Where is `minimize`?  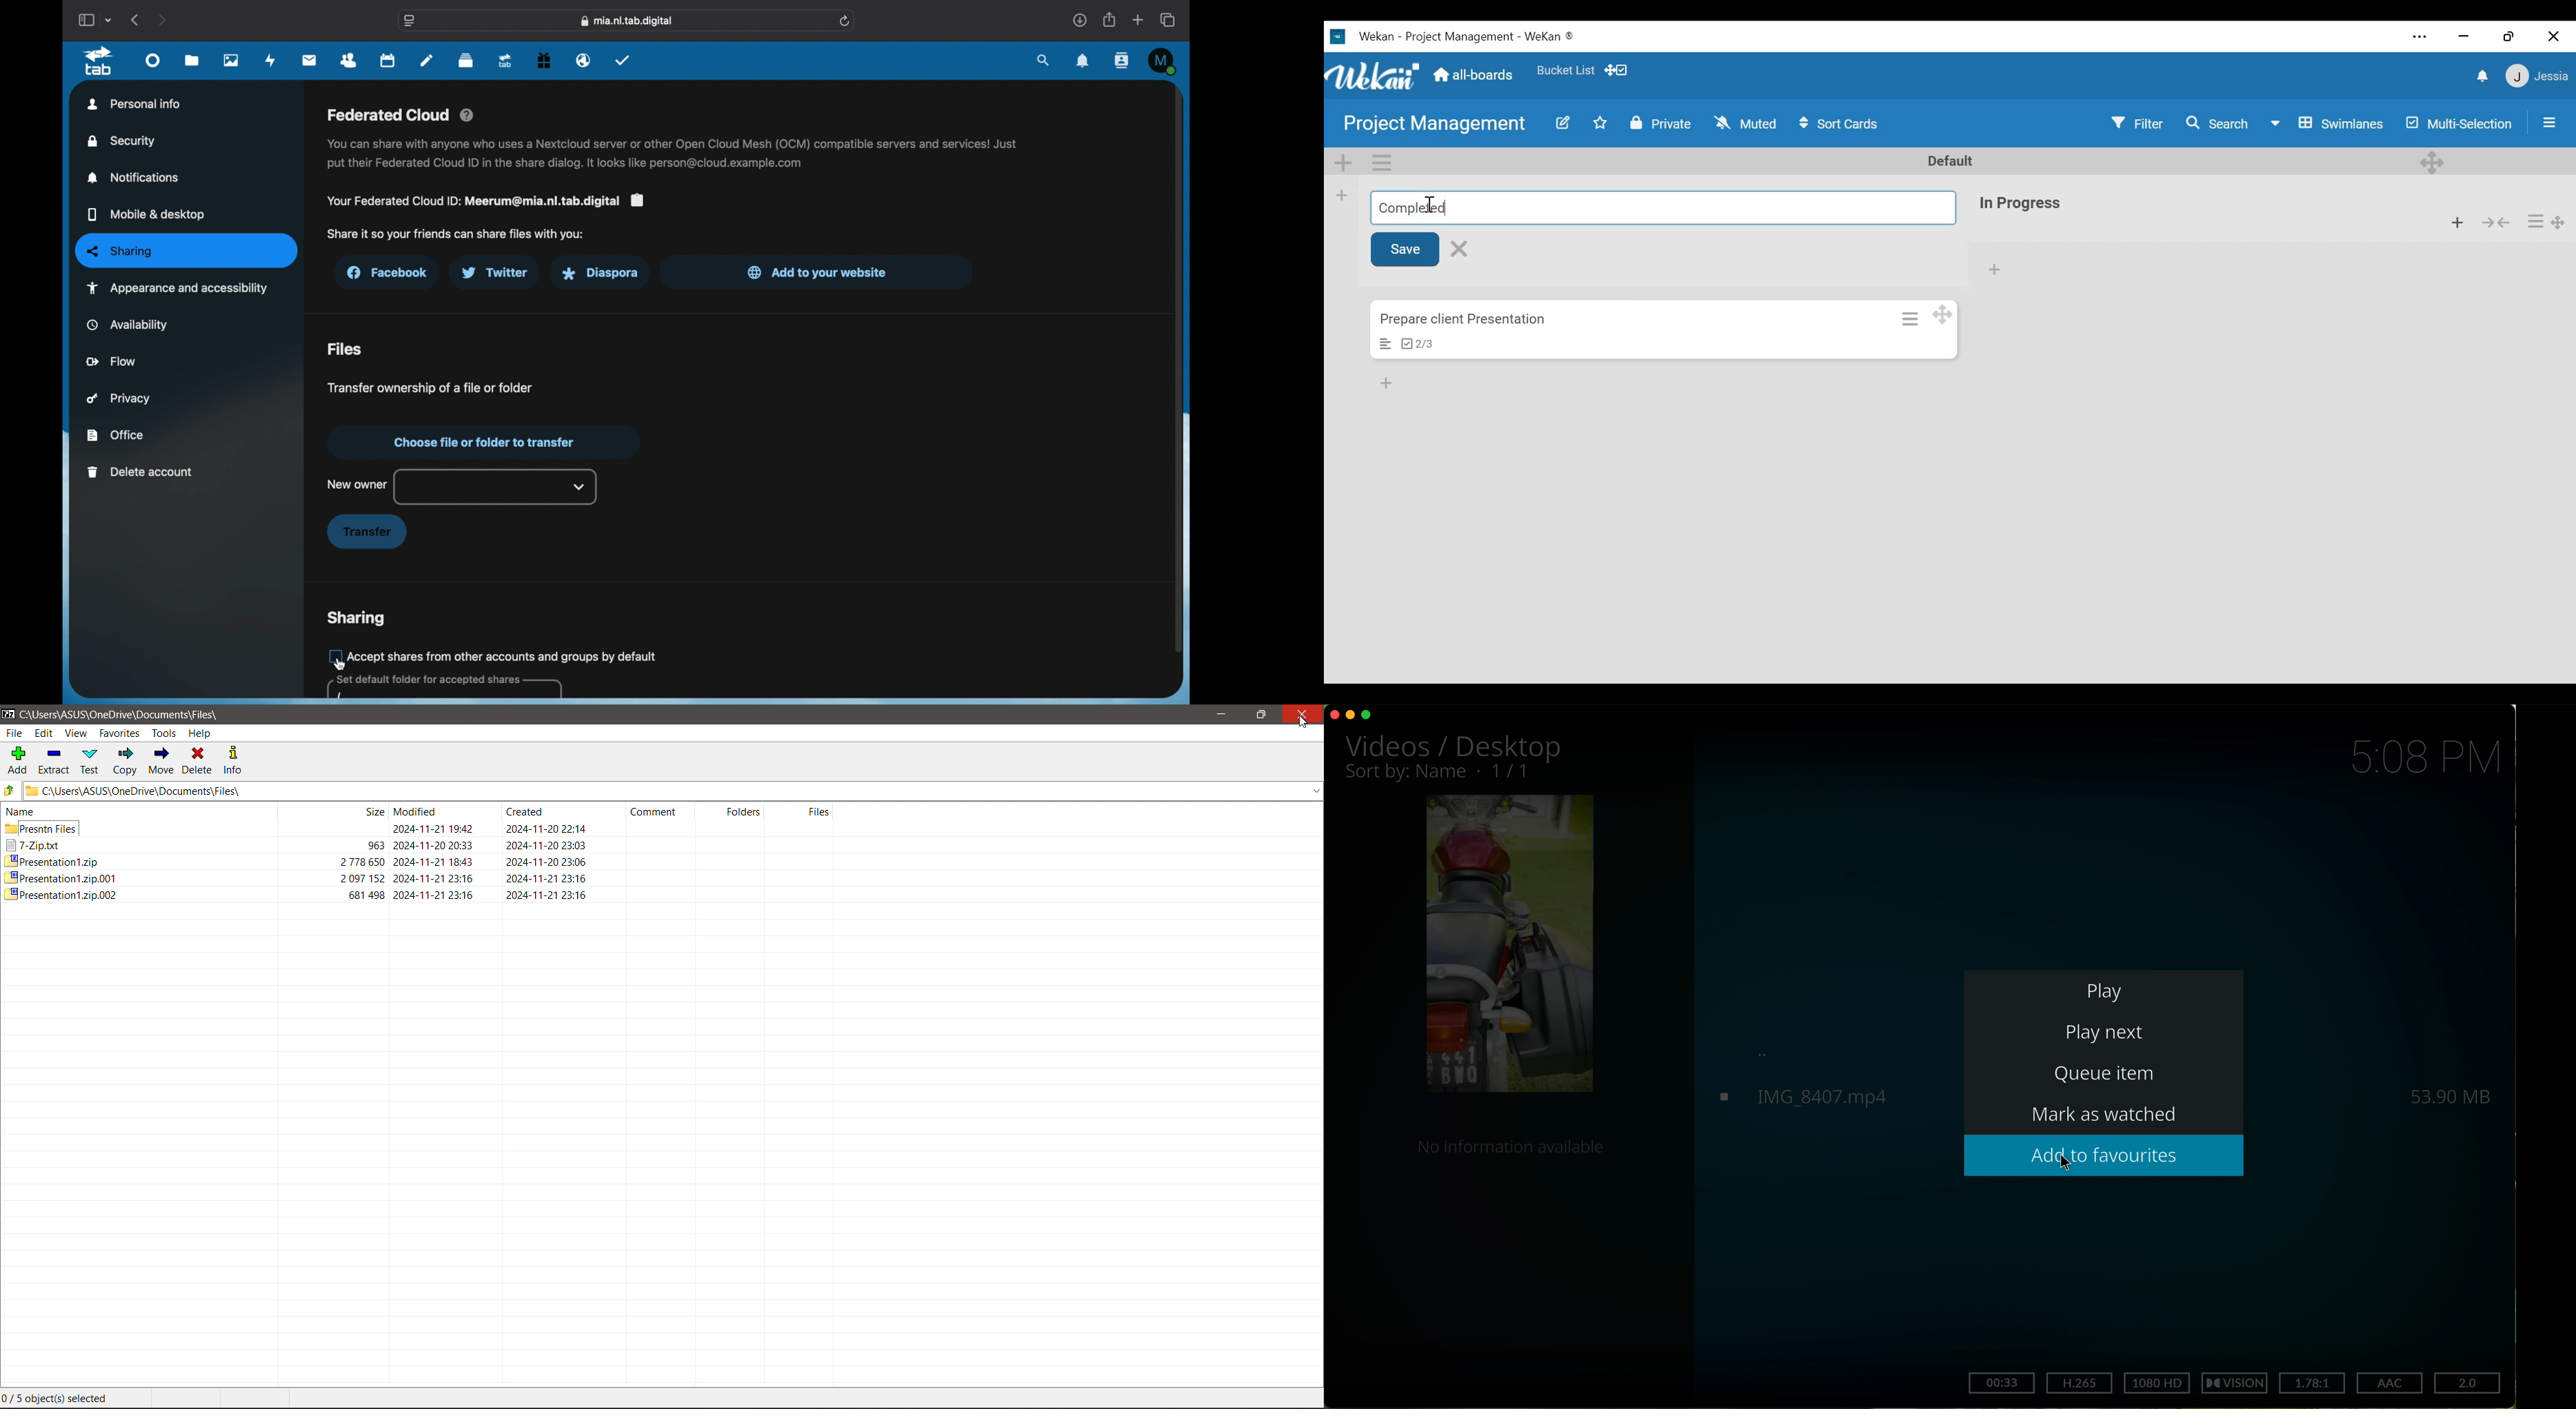
minimize is located at coordinates (1353, 717).